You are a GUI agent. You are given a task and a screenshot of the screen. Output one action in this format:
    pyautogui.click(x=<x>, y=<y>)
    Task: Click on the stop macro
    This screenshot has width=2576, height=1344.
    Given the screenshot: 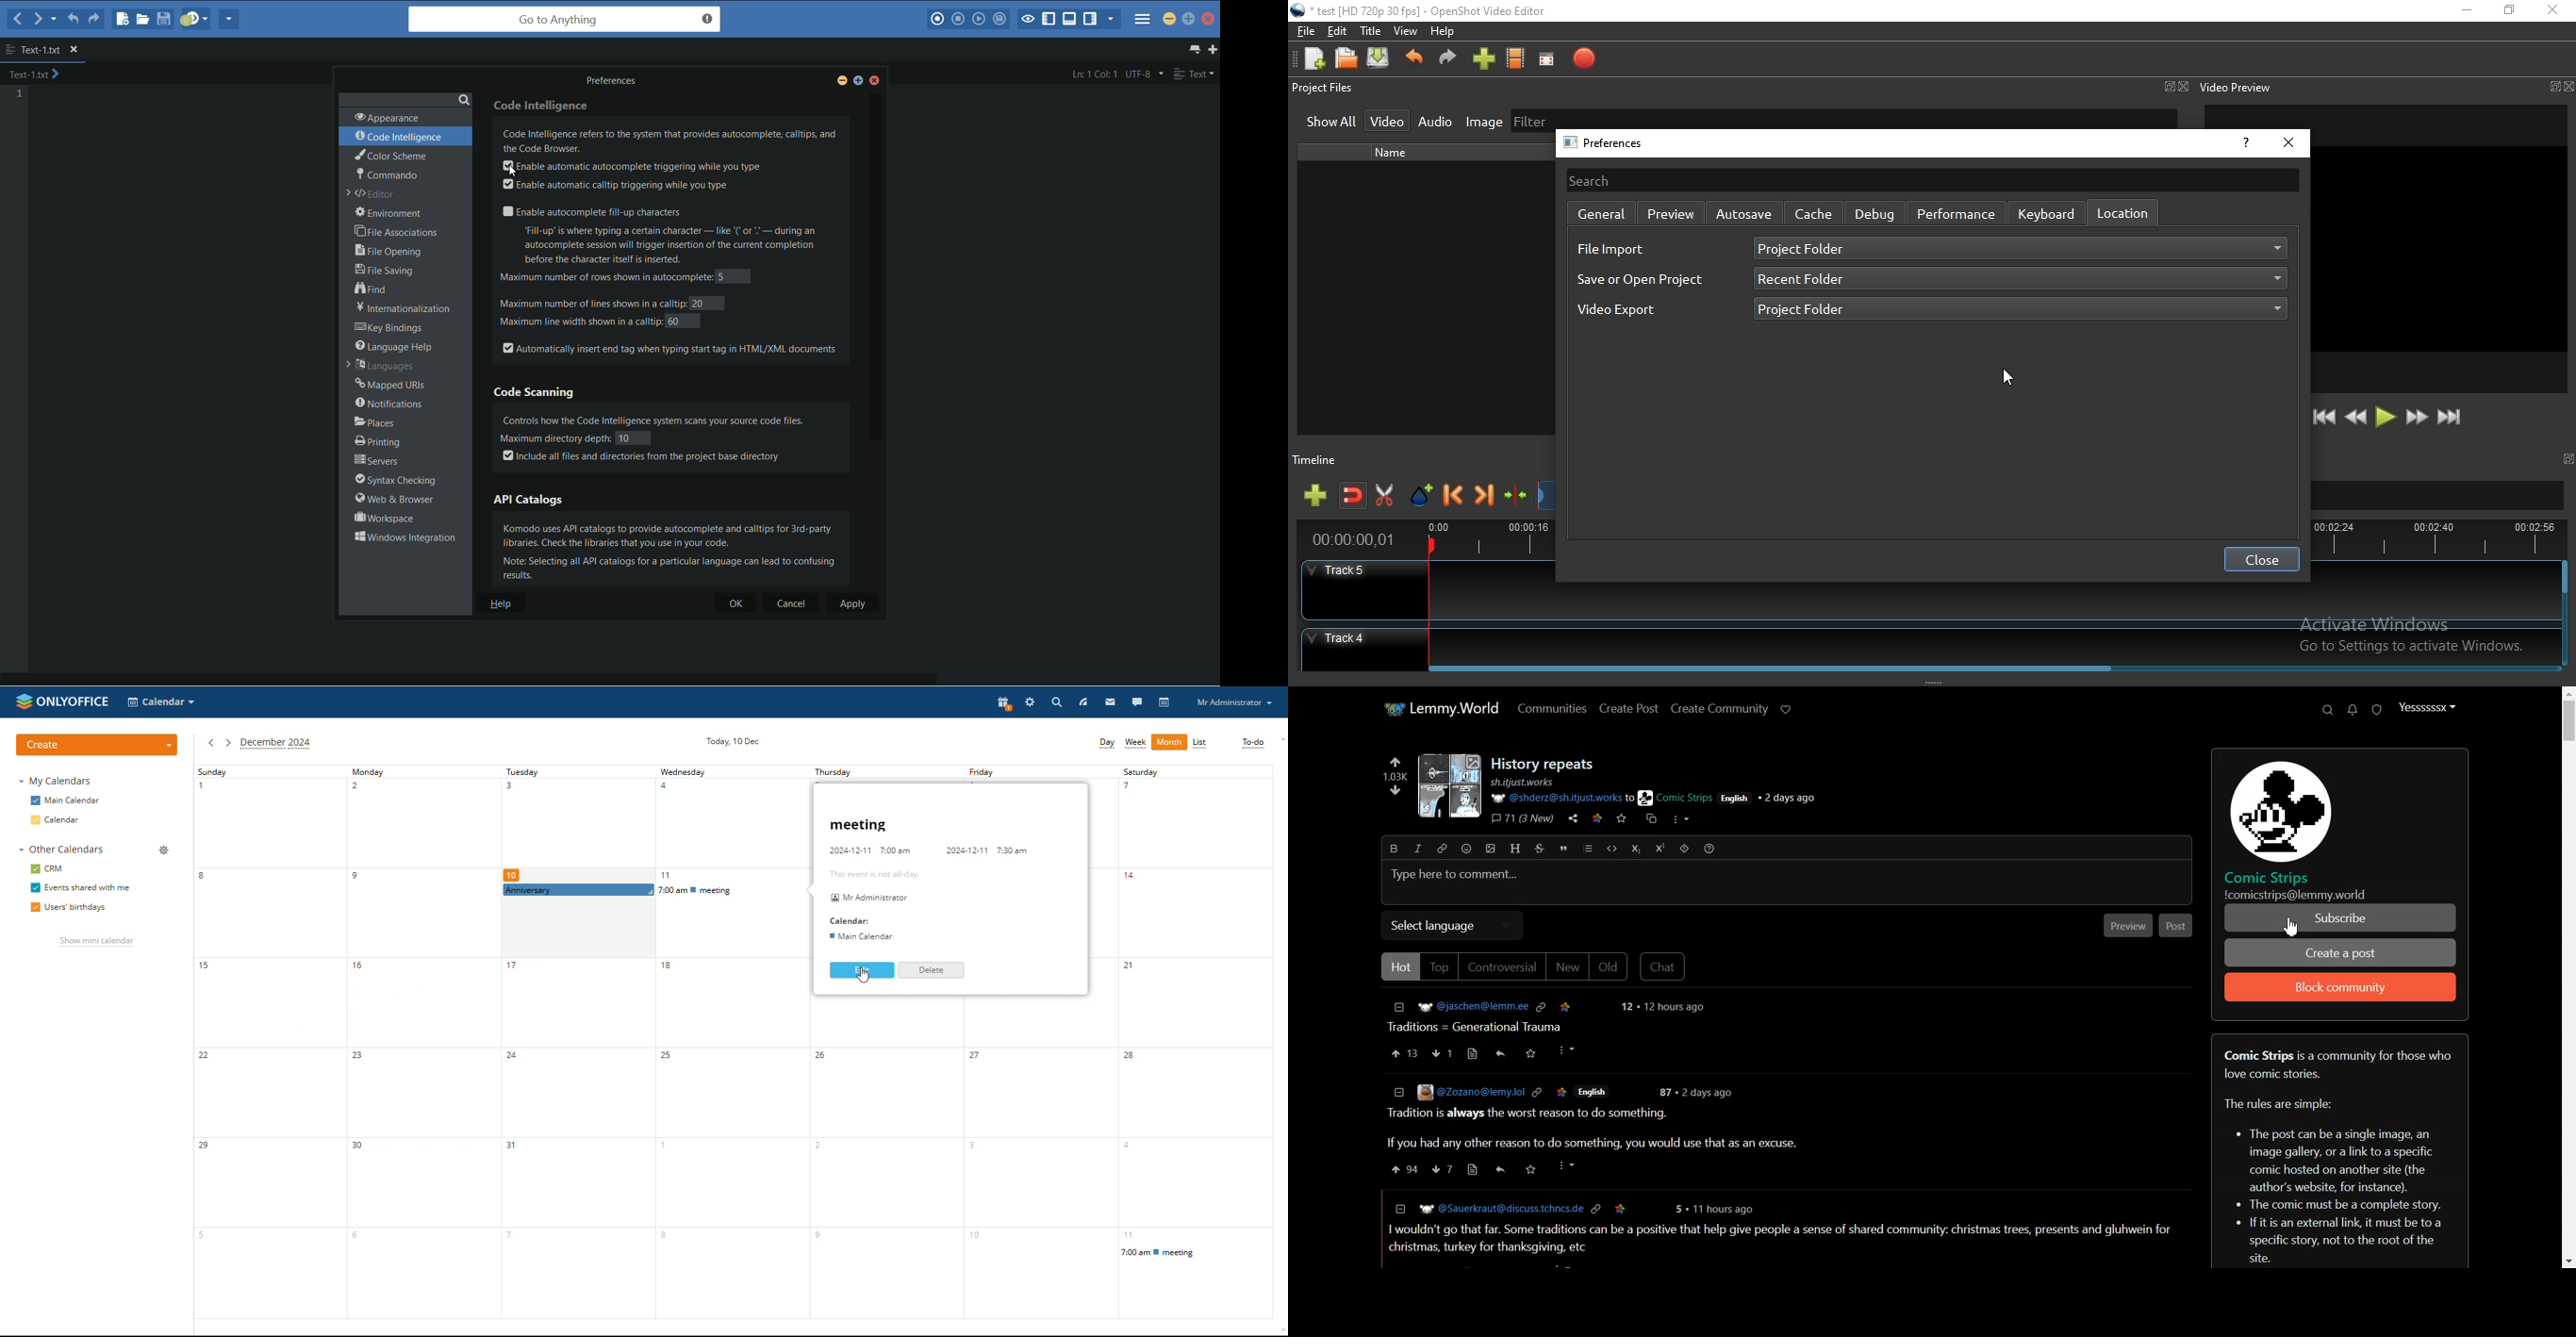 What is the action you would take?
    pyautogui.click(x=959, y=20)
    